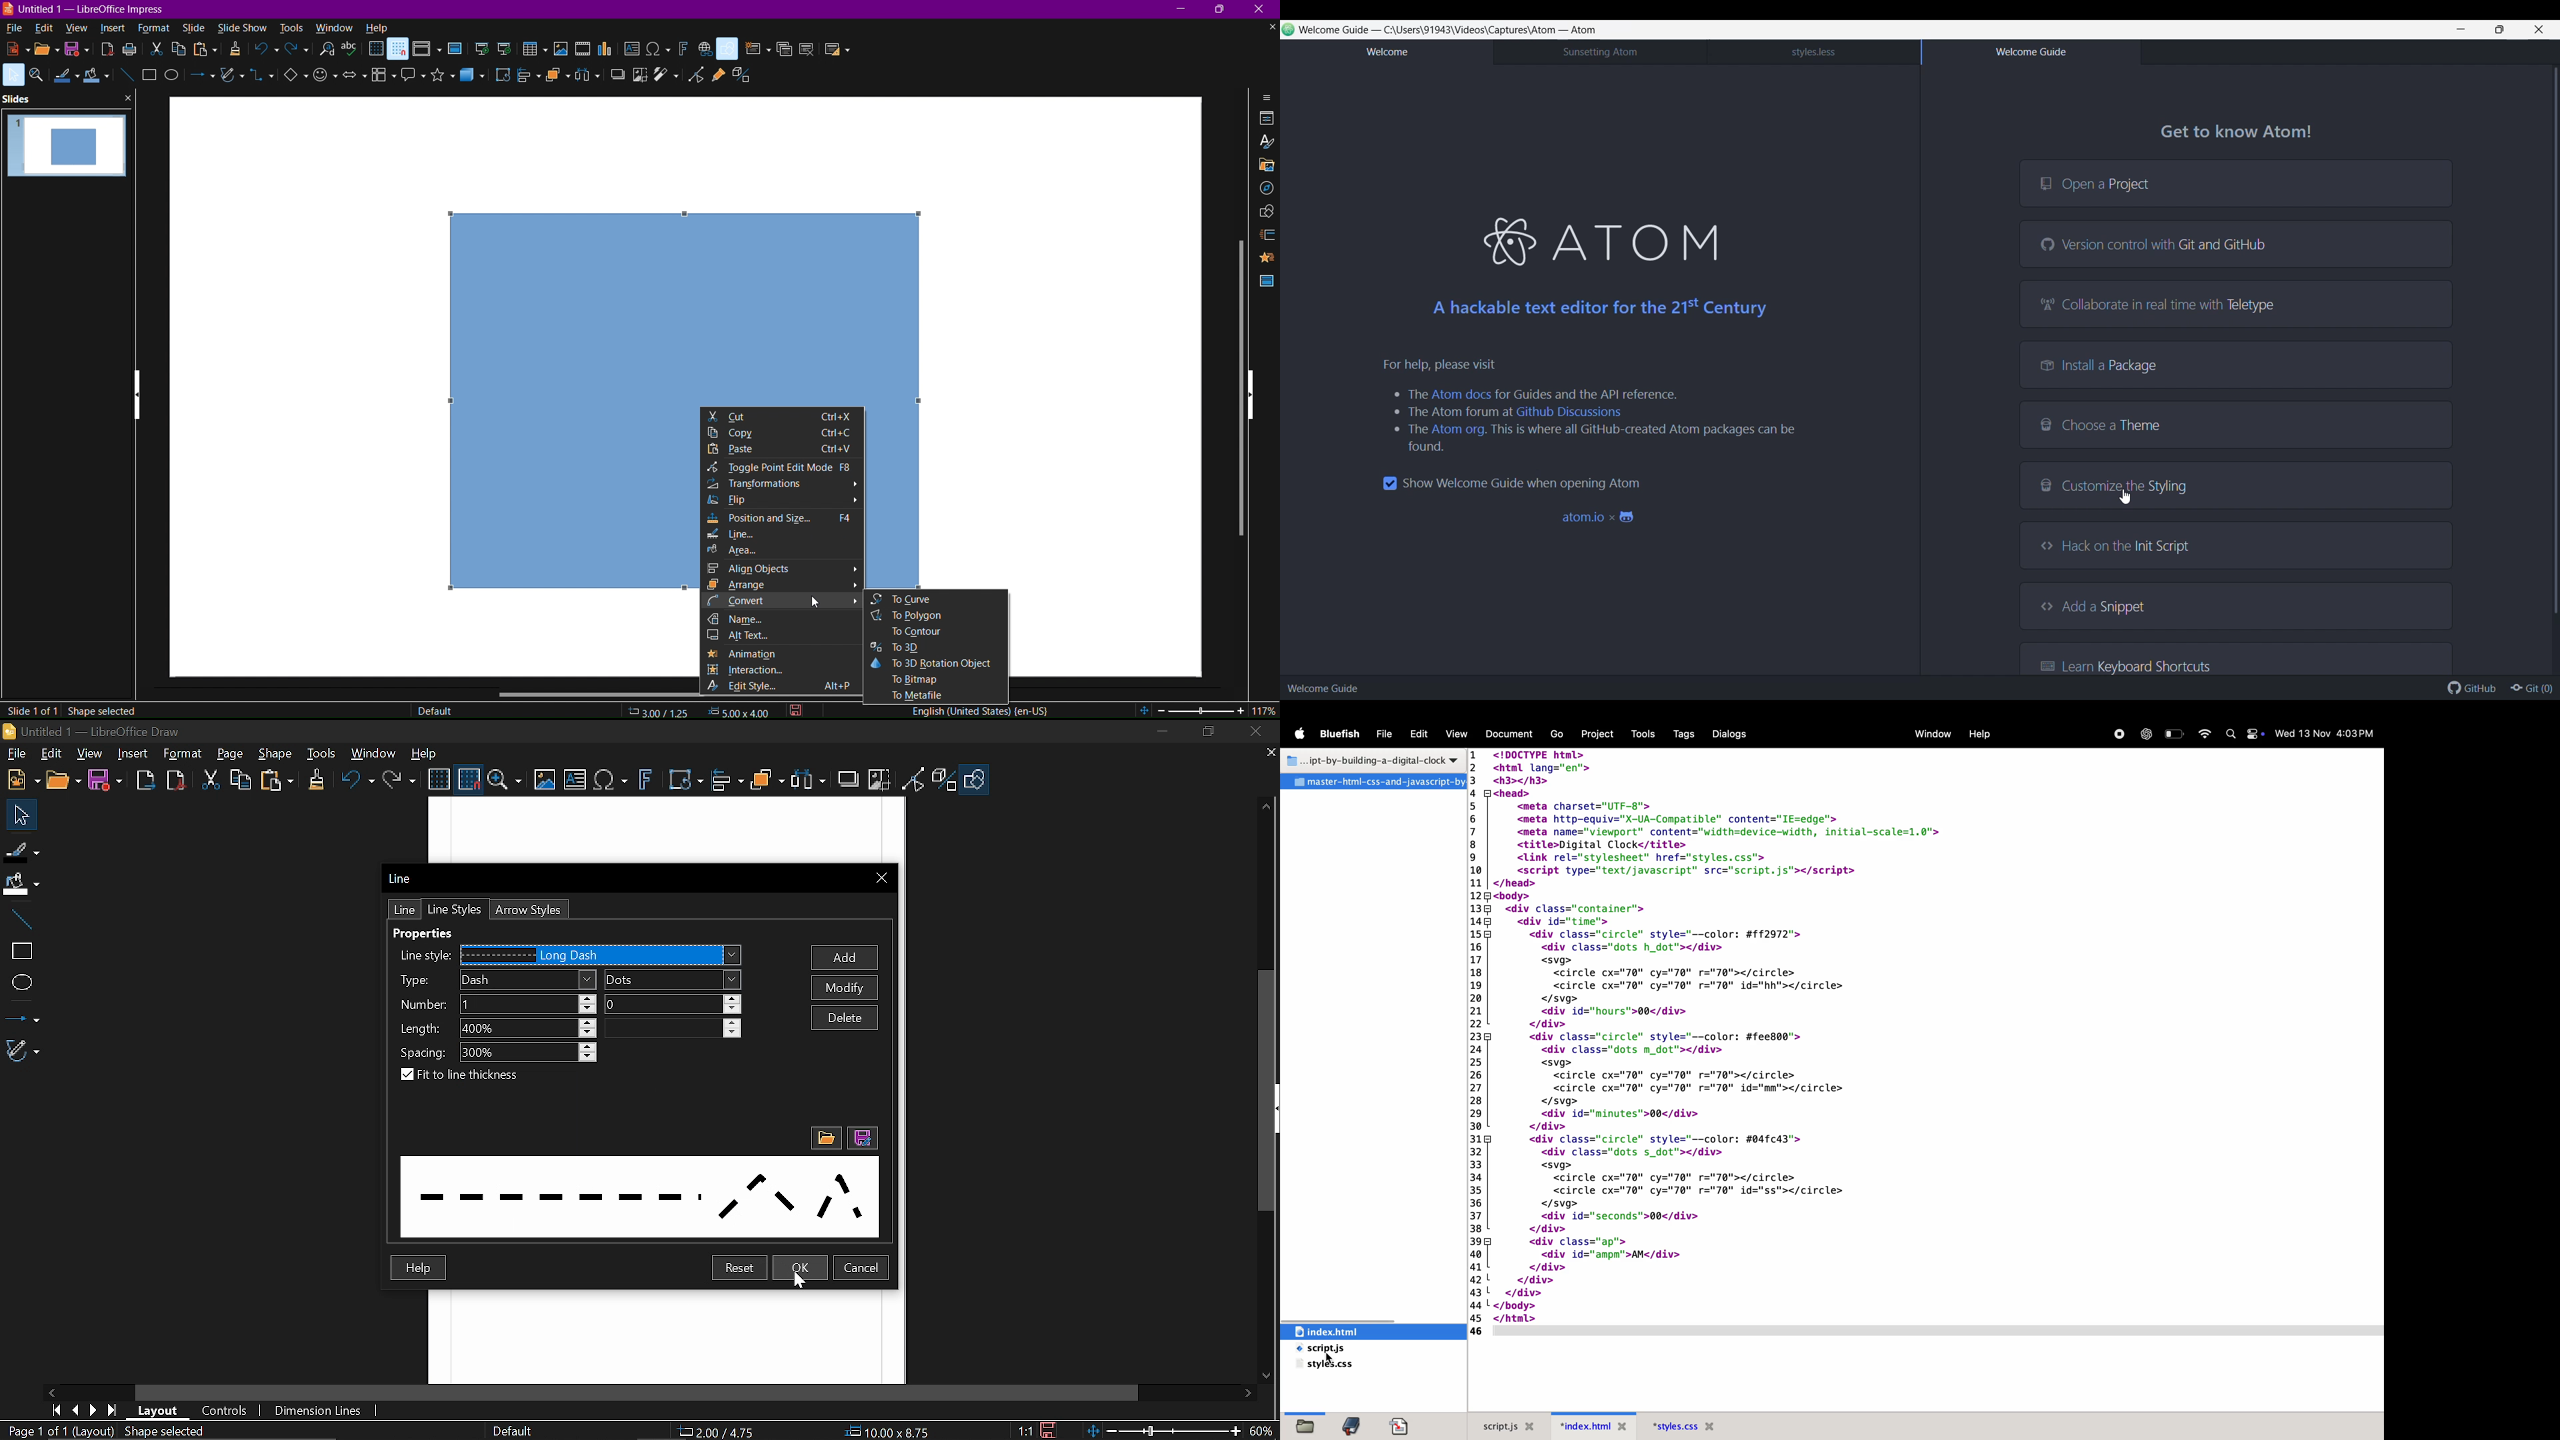 The image size is (2576, 1456). I want to click on Symbol Shapes, so click(325, 82).